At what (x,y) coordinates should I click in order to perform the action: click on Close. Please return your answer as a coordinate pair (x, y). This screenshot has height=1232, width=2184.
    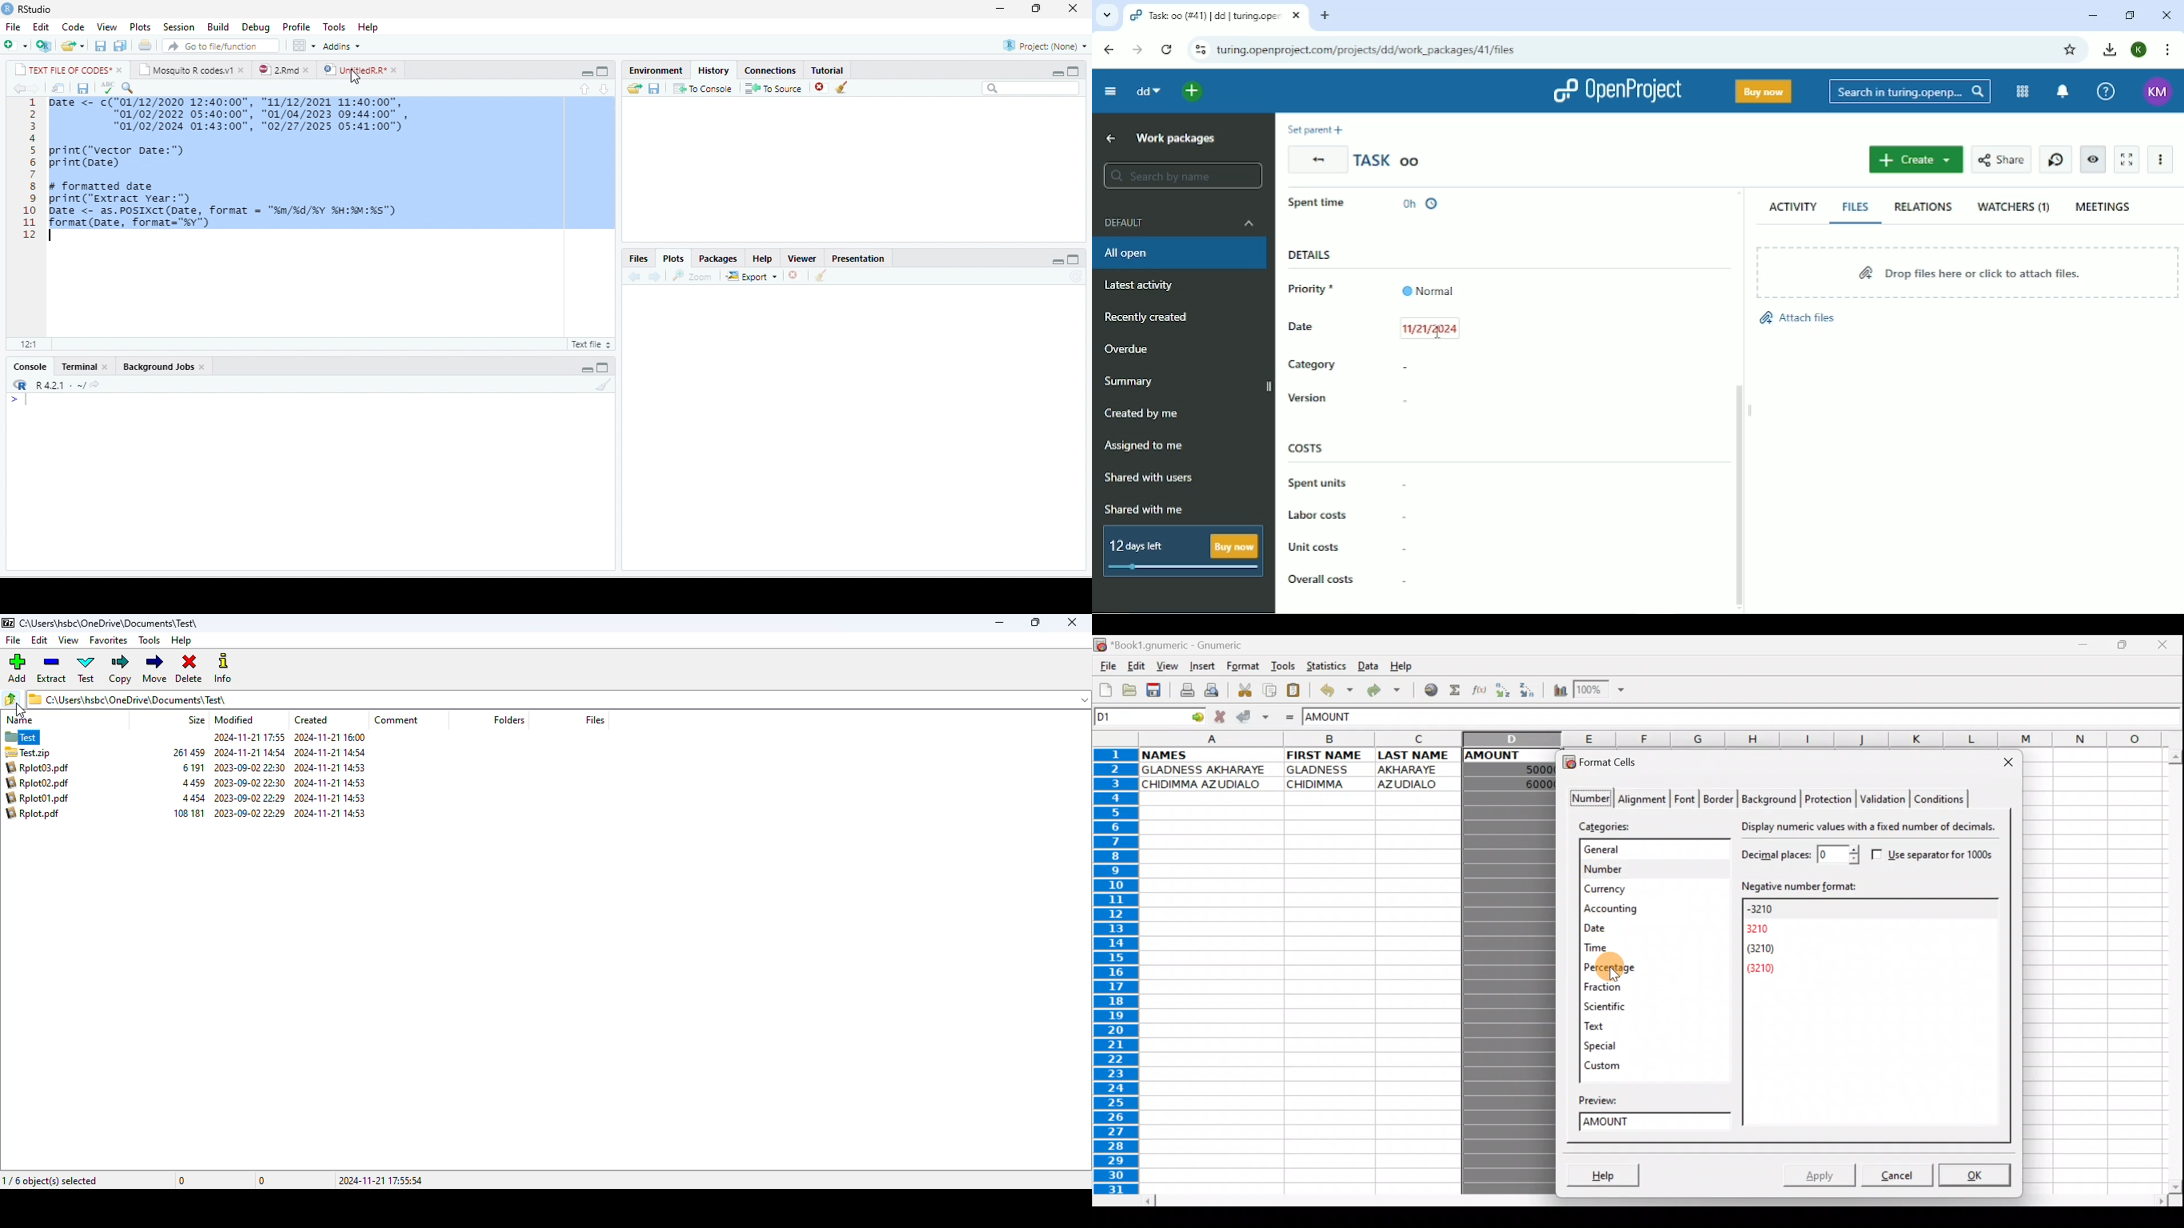
    Looking at the image, I should click on (2005, 762).